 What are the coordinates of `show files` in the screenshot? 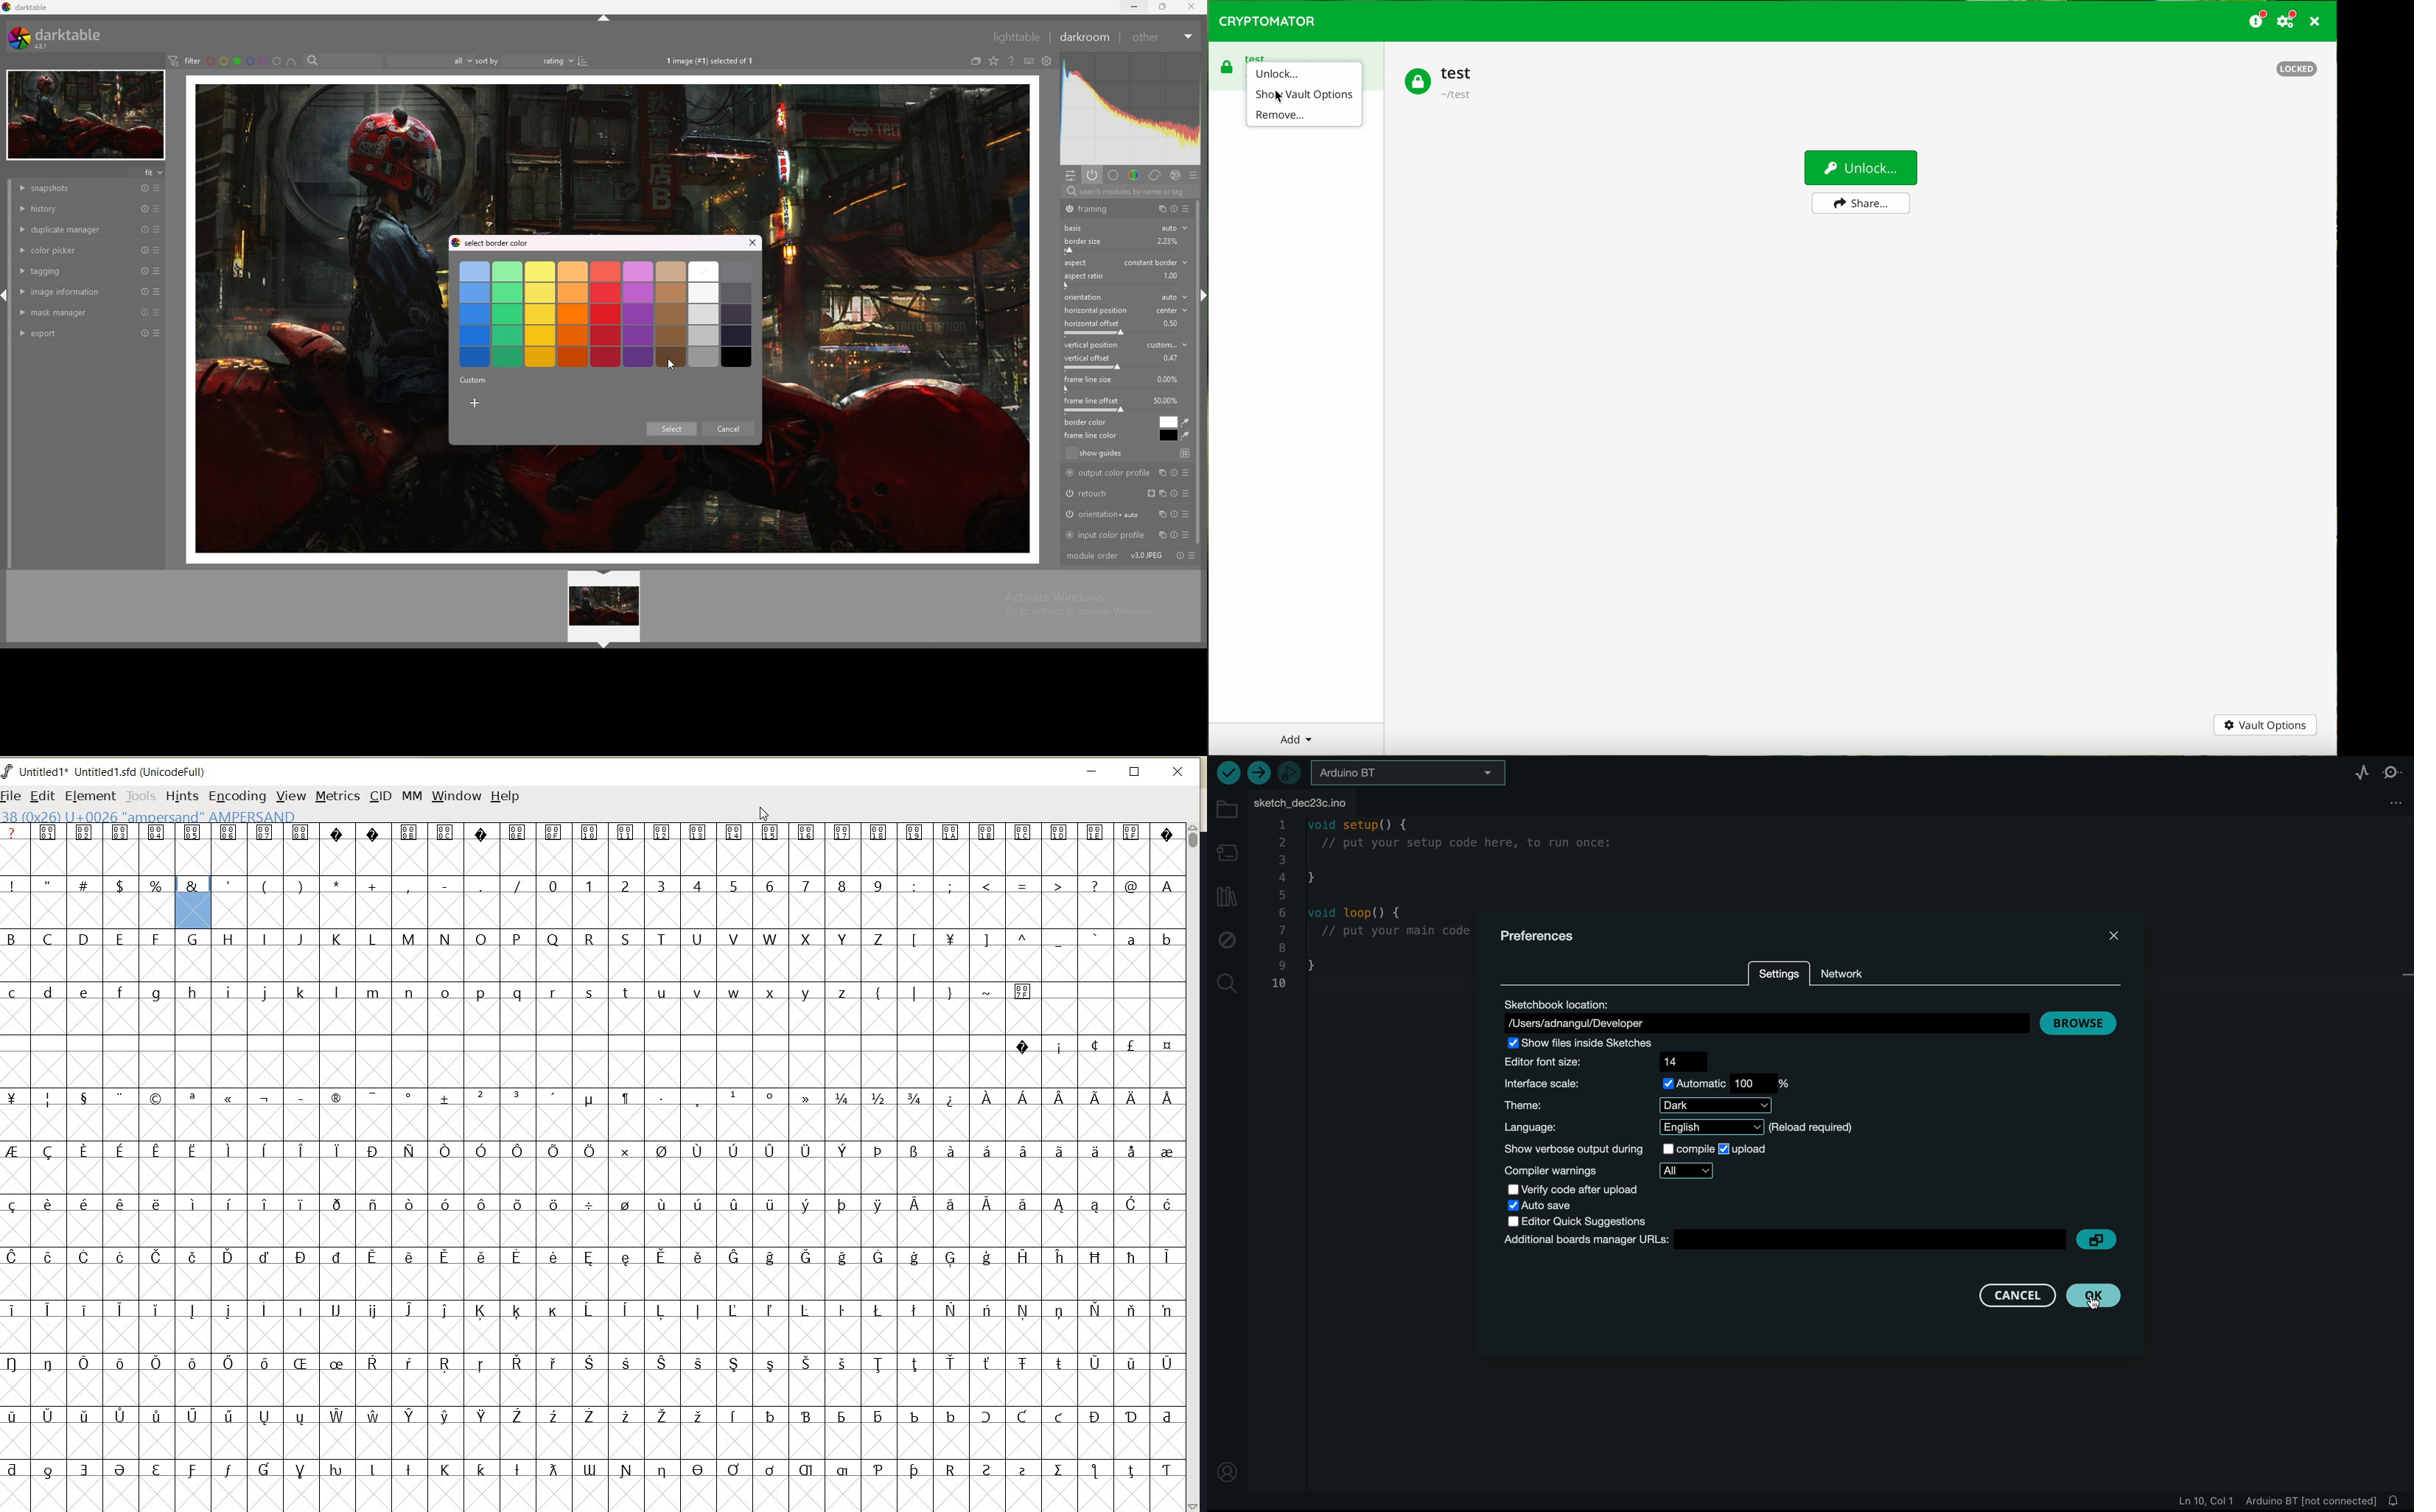 It's located at (1590, 1044).